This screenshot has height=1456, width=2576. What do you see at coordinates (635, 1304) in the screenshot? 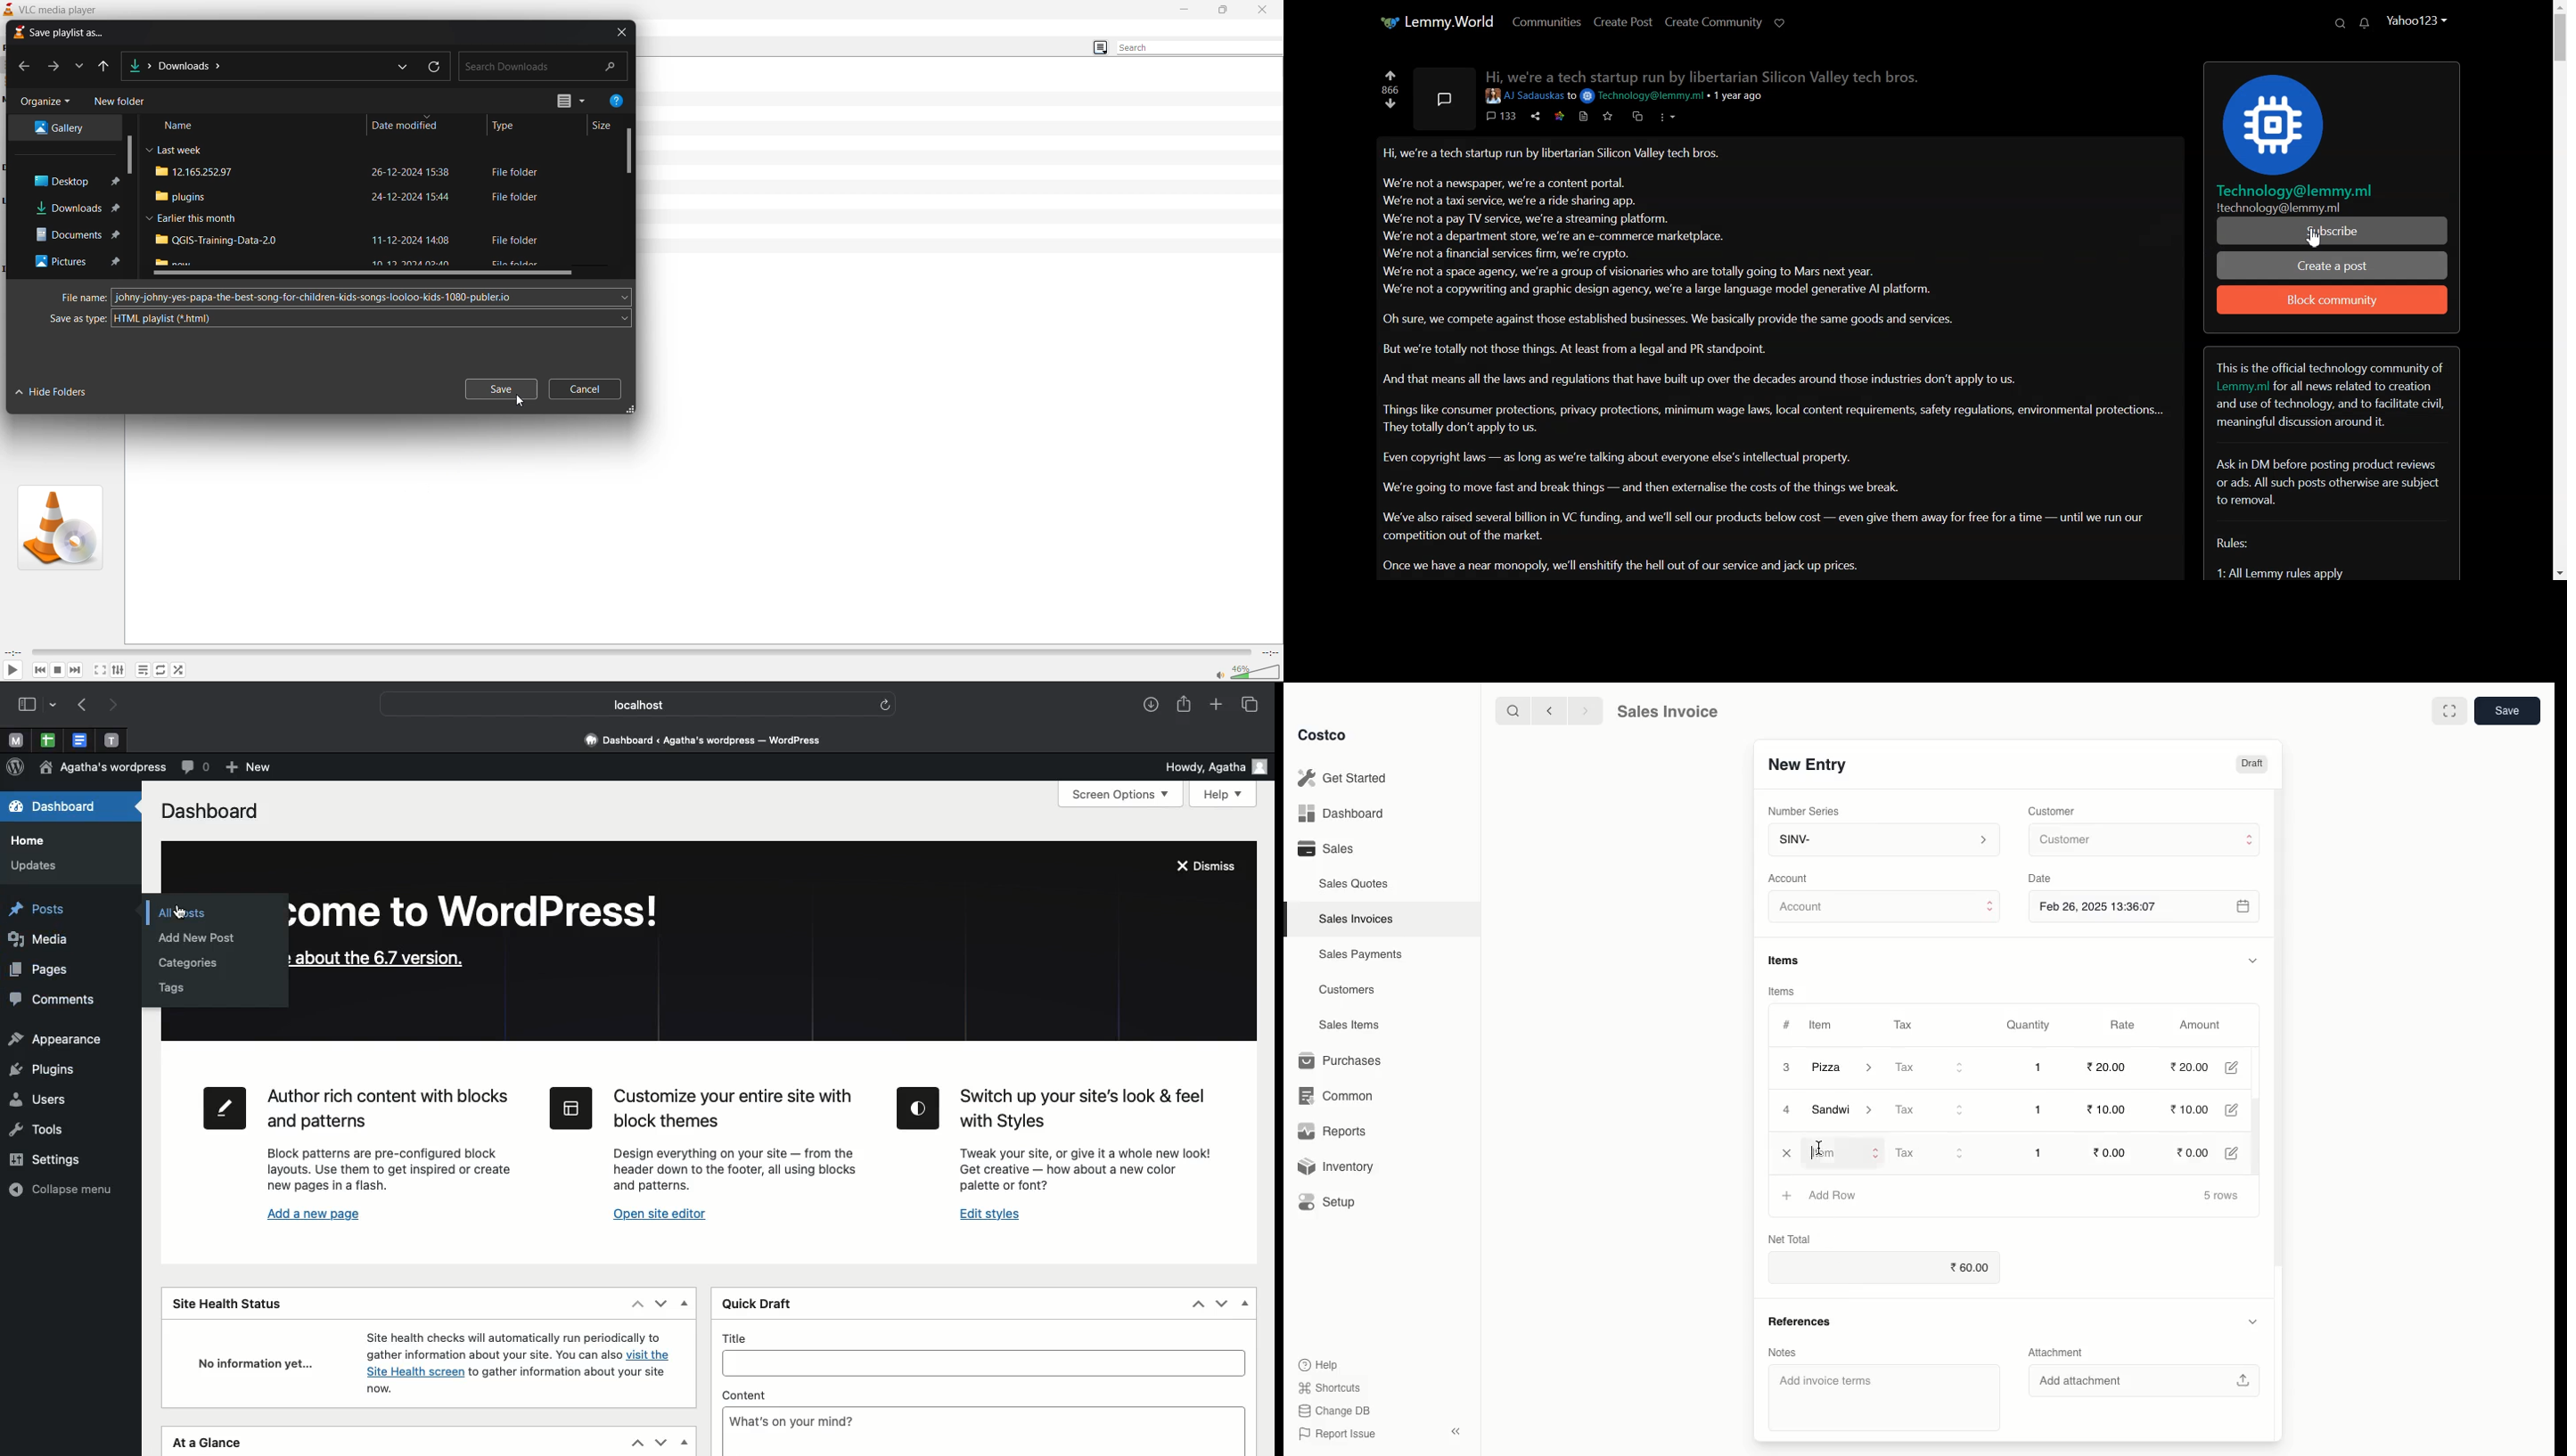
I see `Up` at bounding box center [635, 1304].